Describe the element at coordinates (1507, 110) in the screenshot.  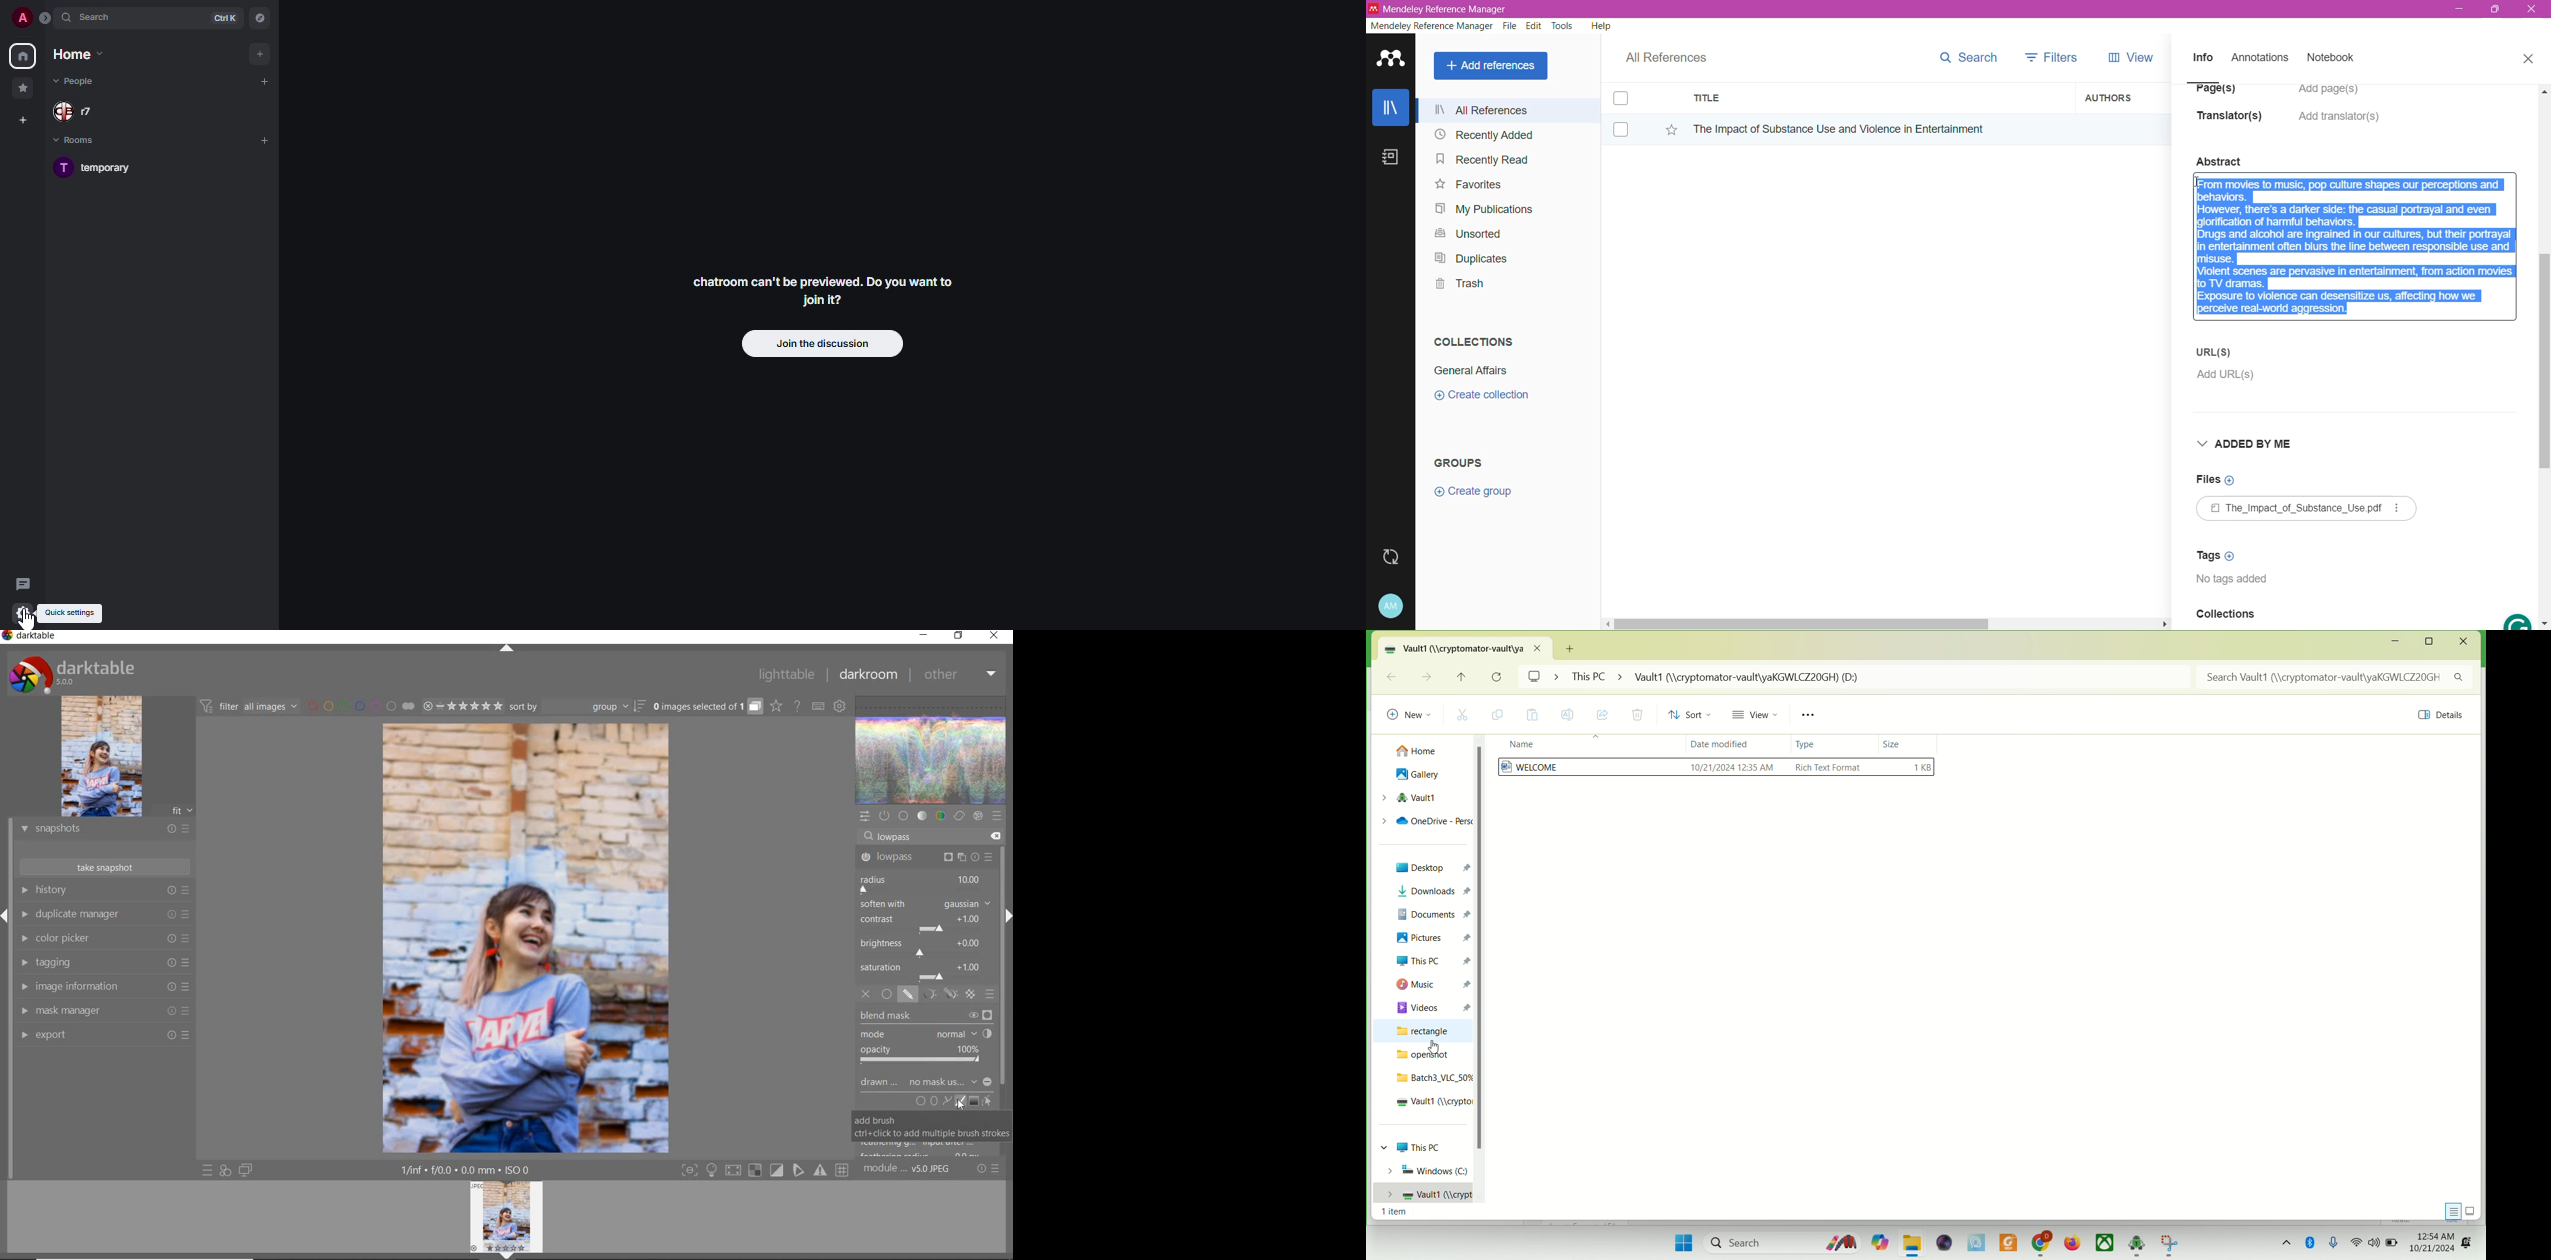
I see `All References` at that location.